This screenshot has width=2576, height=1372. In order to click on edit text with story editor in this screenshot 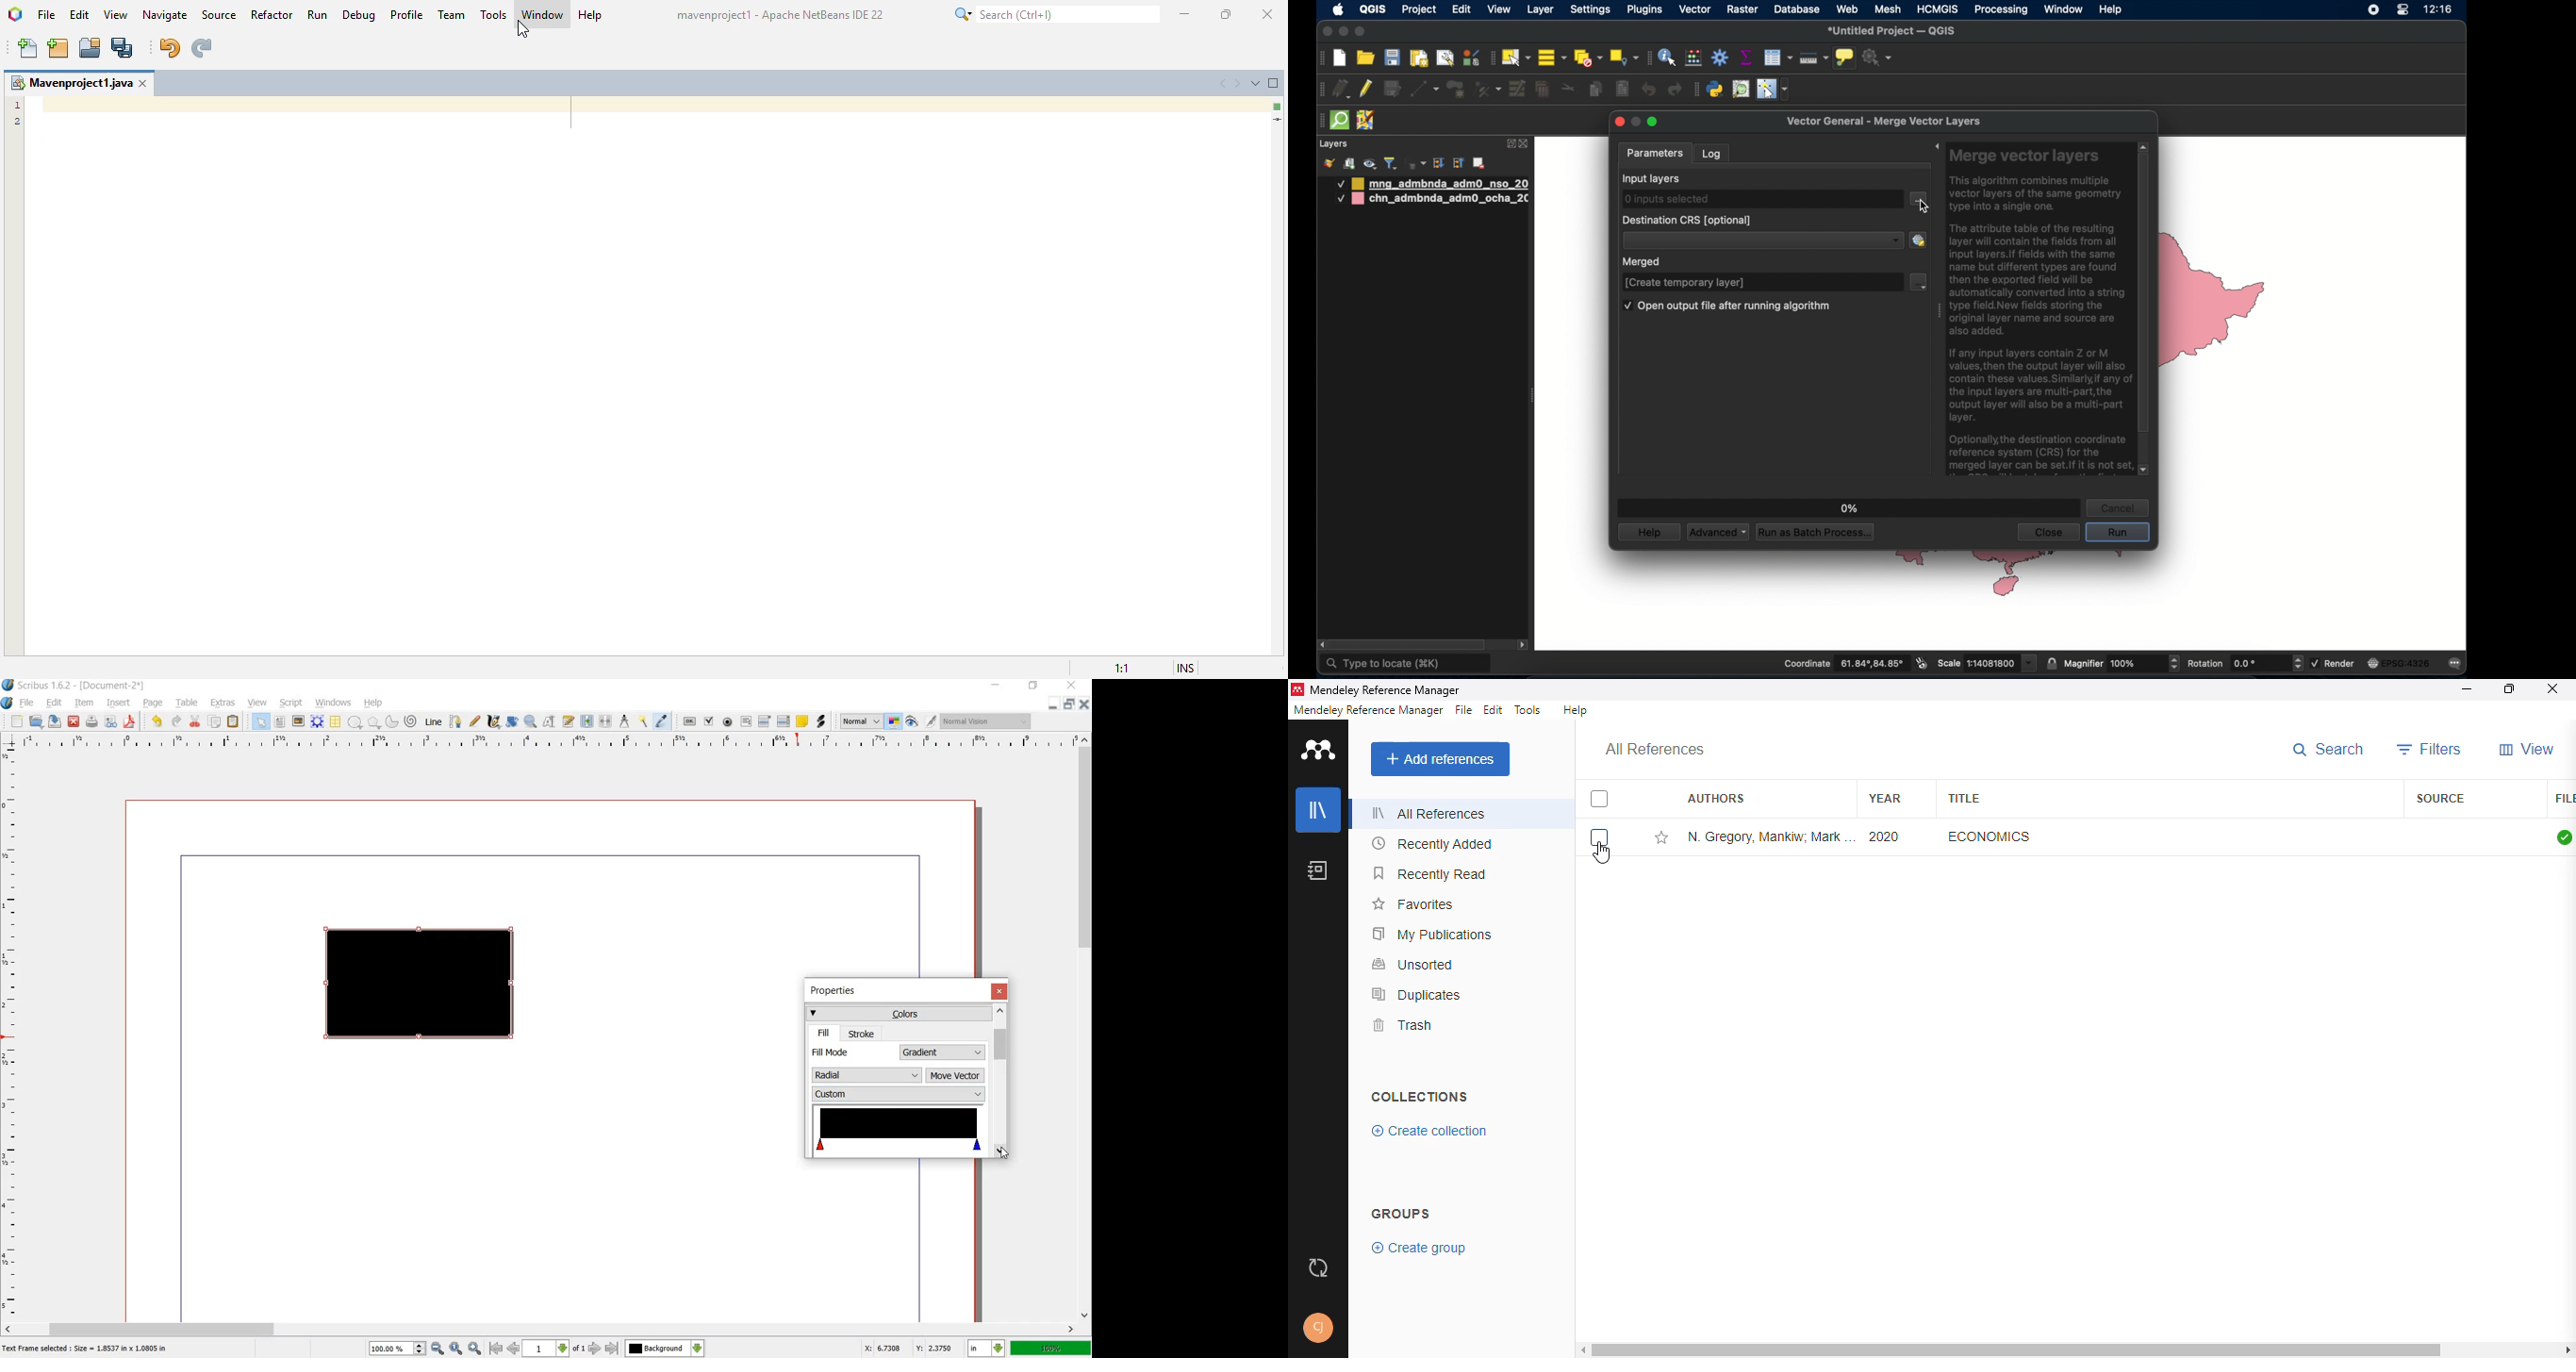, I will do `click(568, 721)`.